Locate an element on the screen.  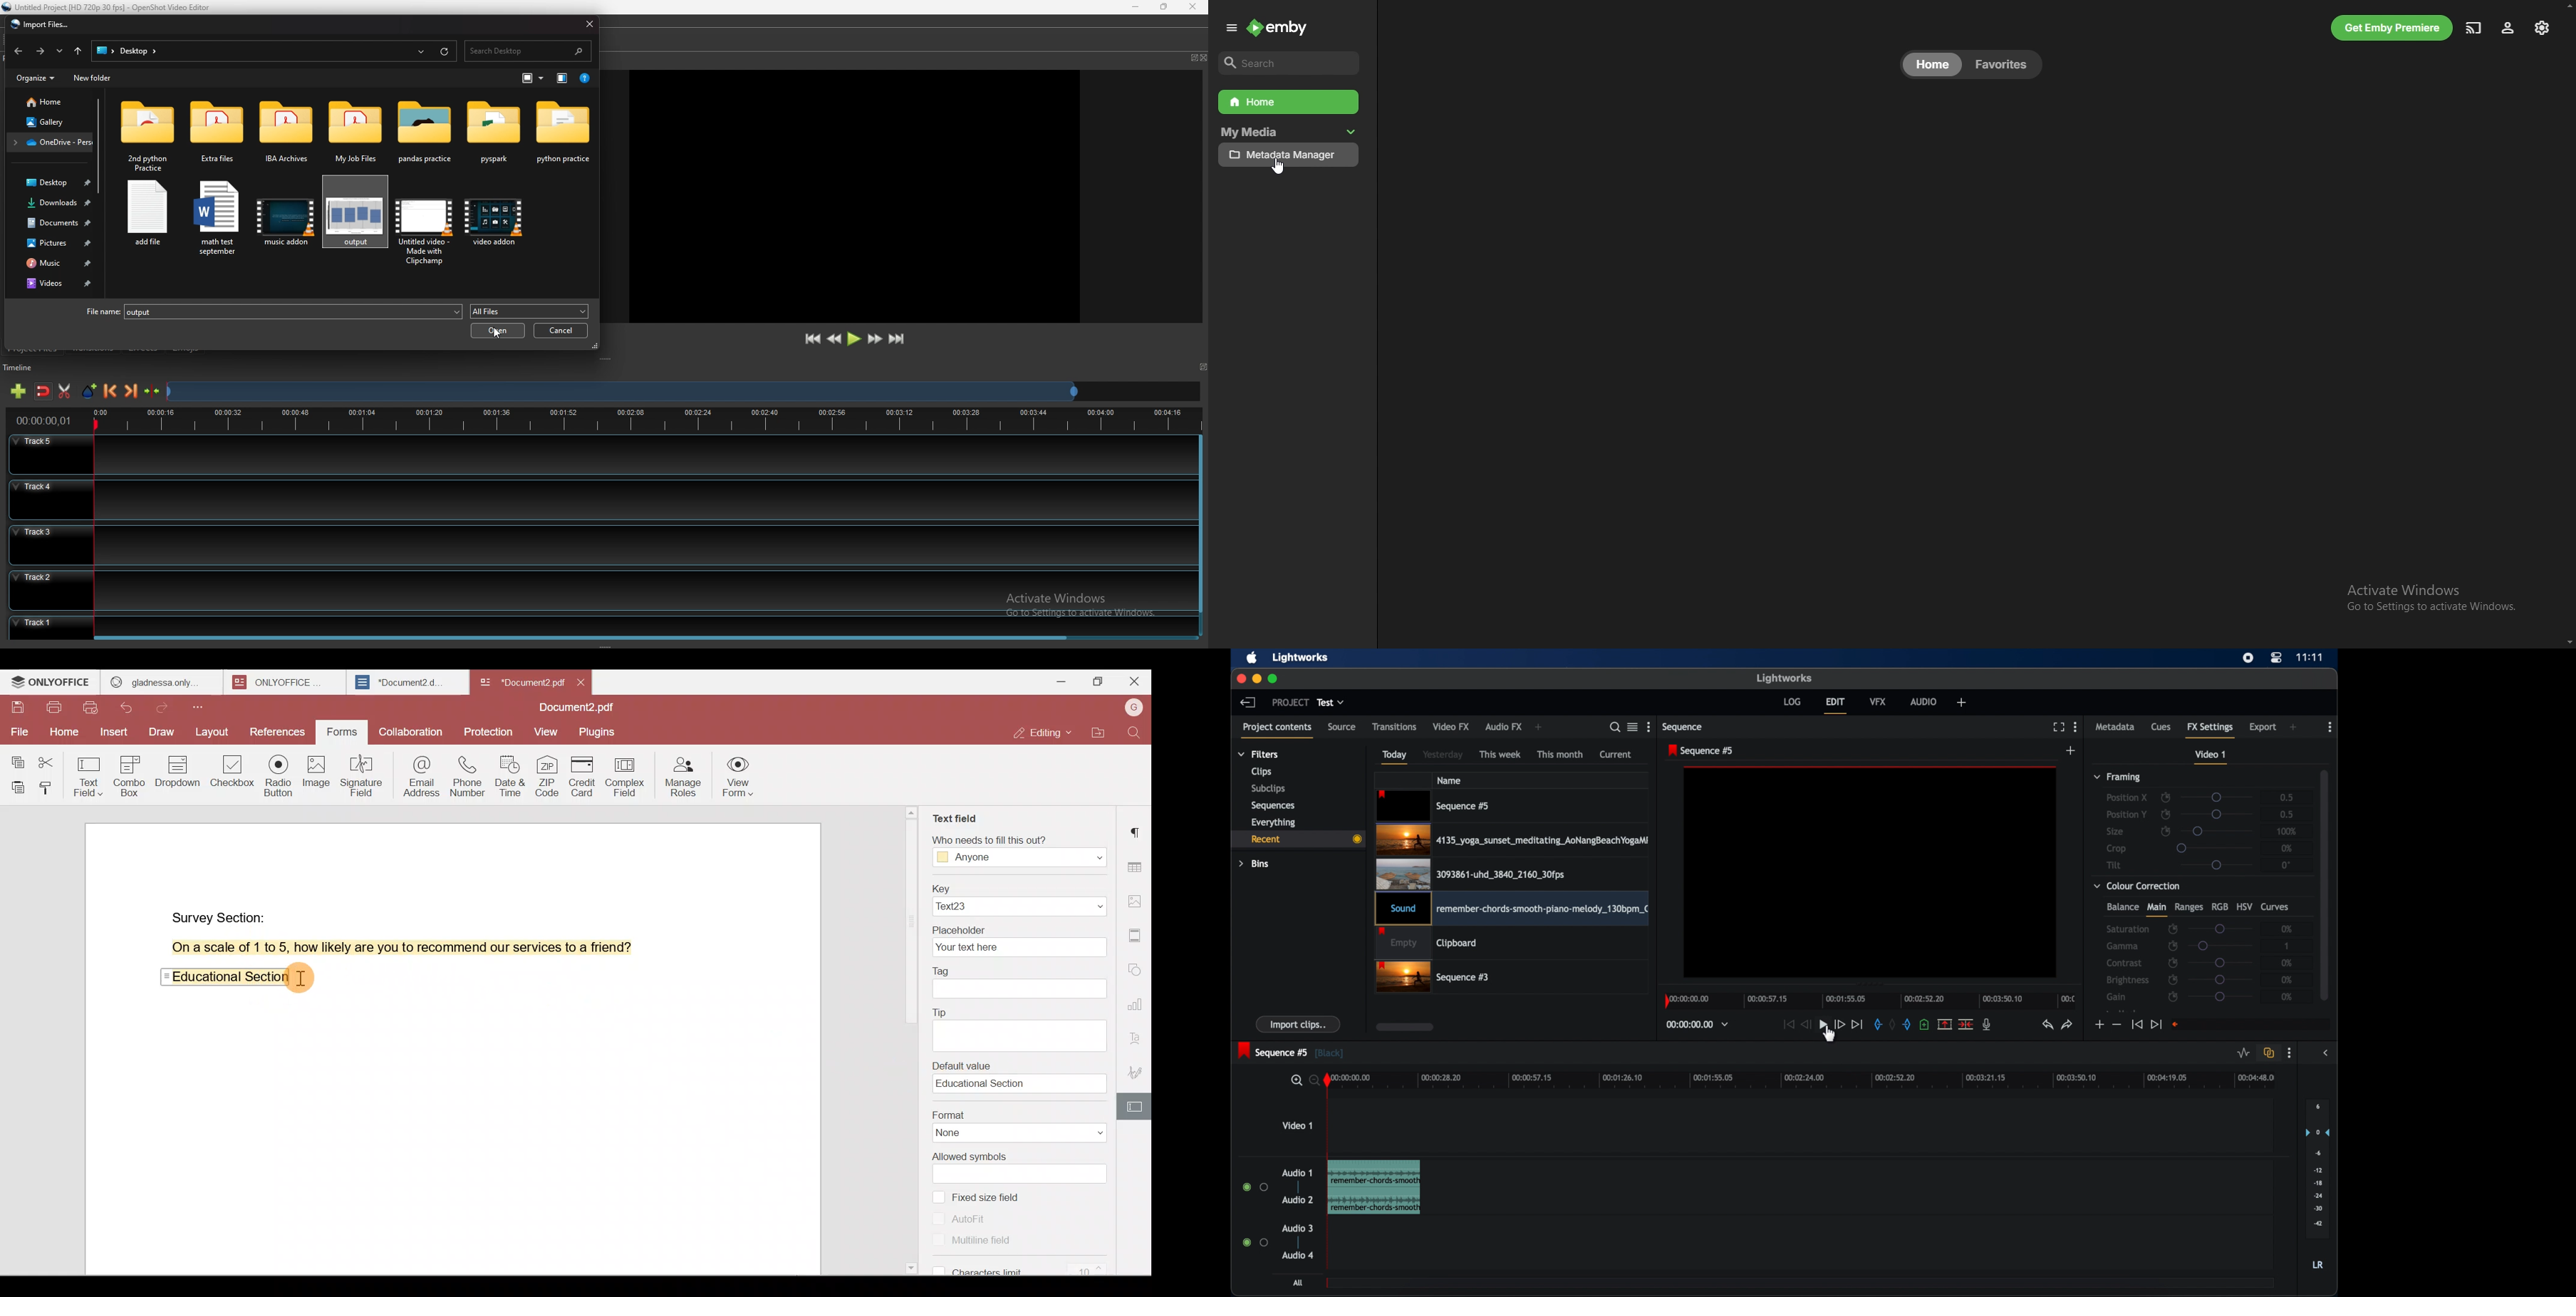
transitions is located at coordinates (1394, 727).